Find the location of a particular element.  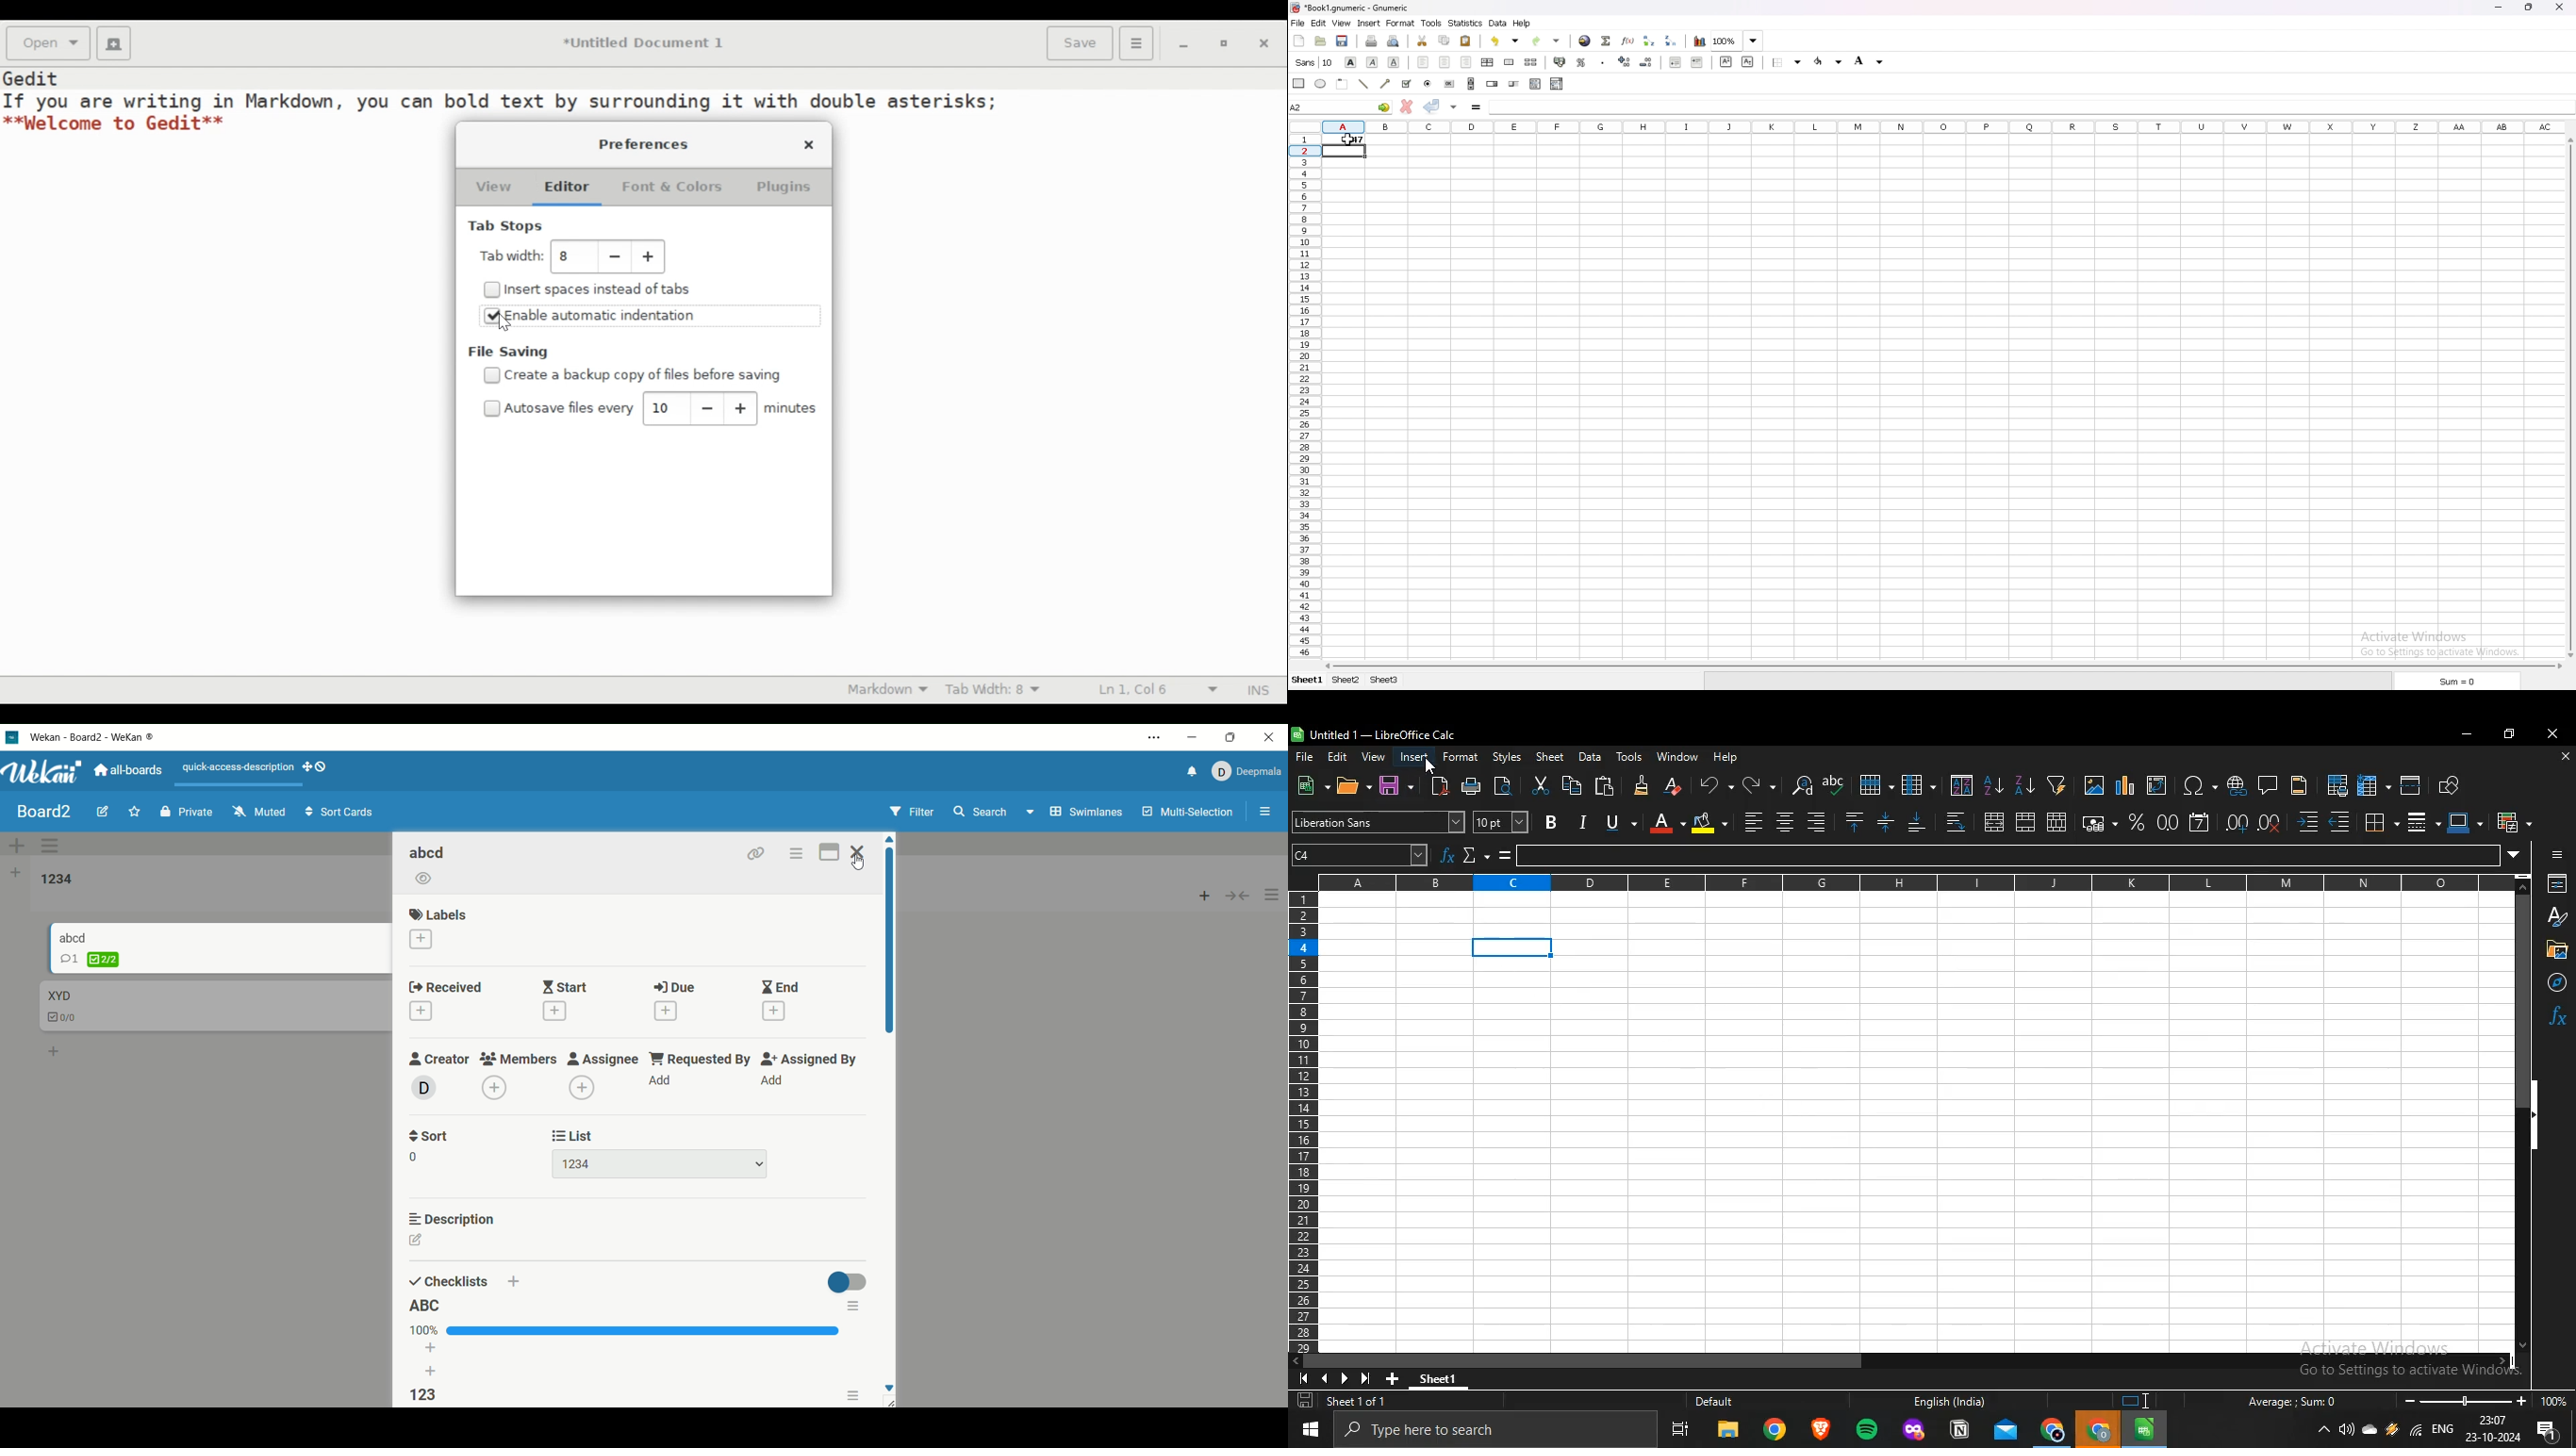

add is located at coordinates (1199, 896).